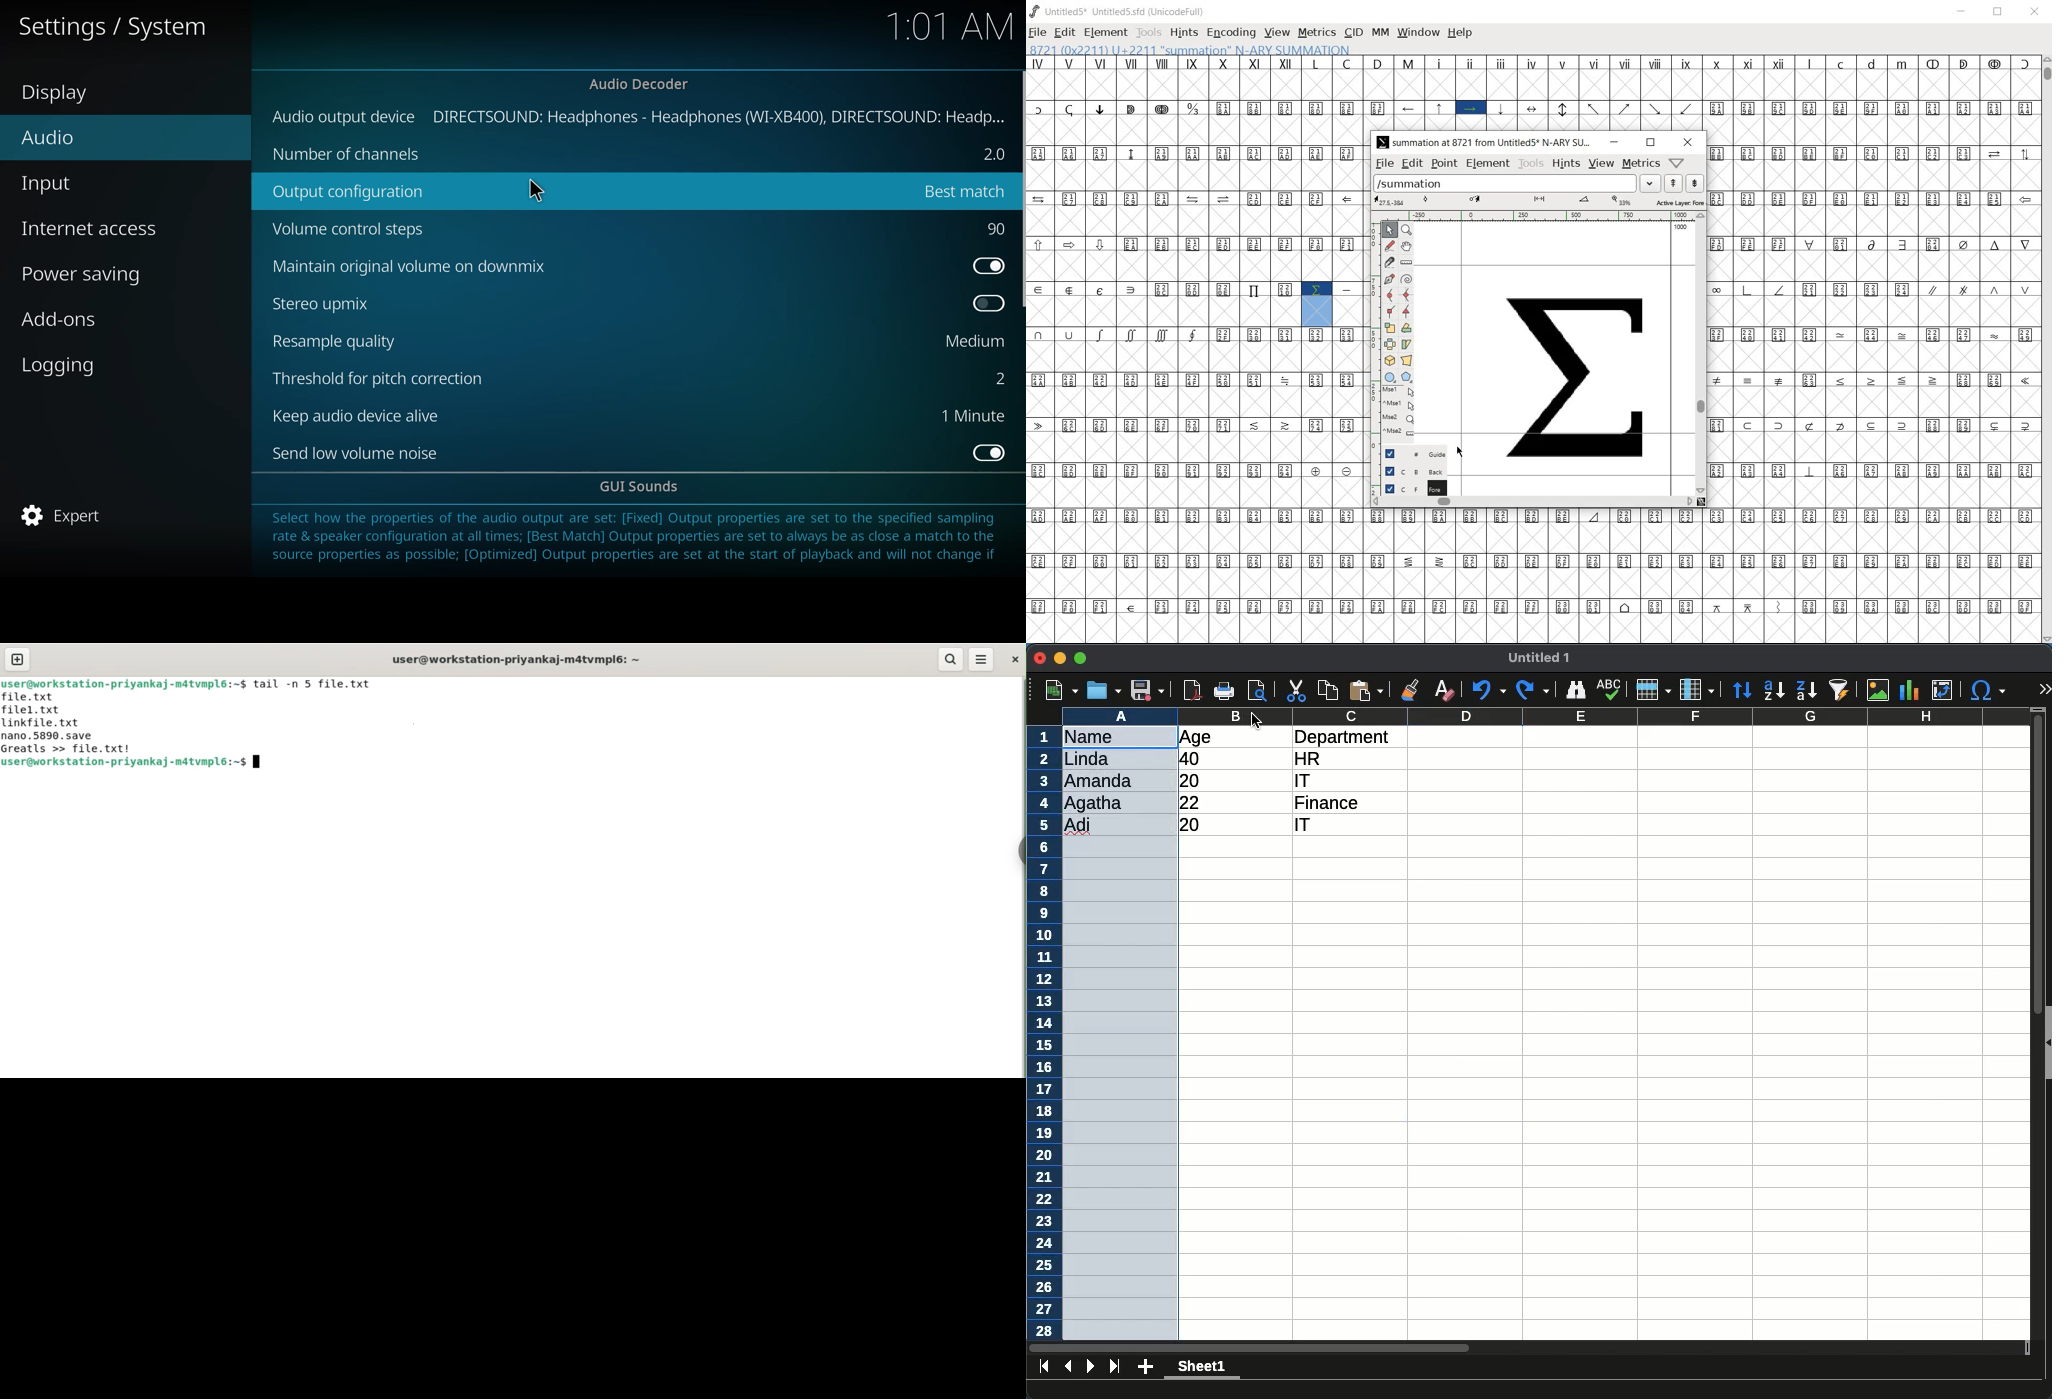 This screenshot has height=1400, width=2072. I want to click on 20, so click(1203, 825).